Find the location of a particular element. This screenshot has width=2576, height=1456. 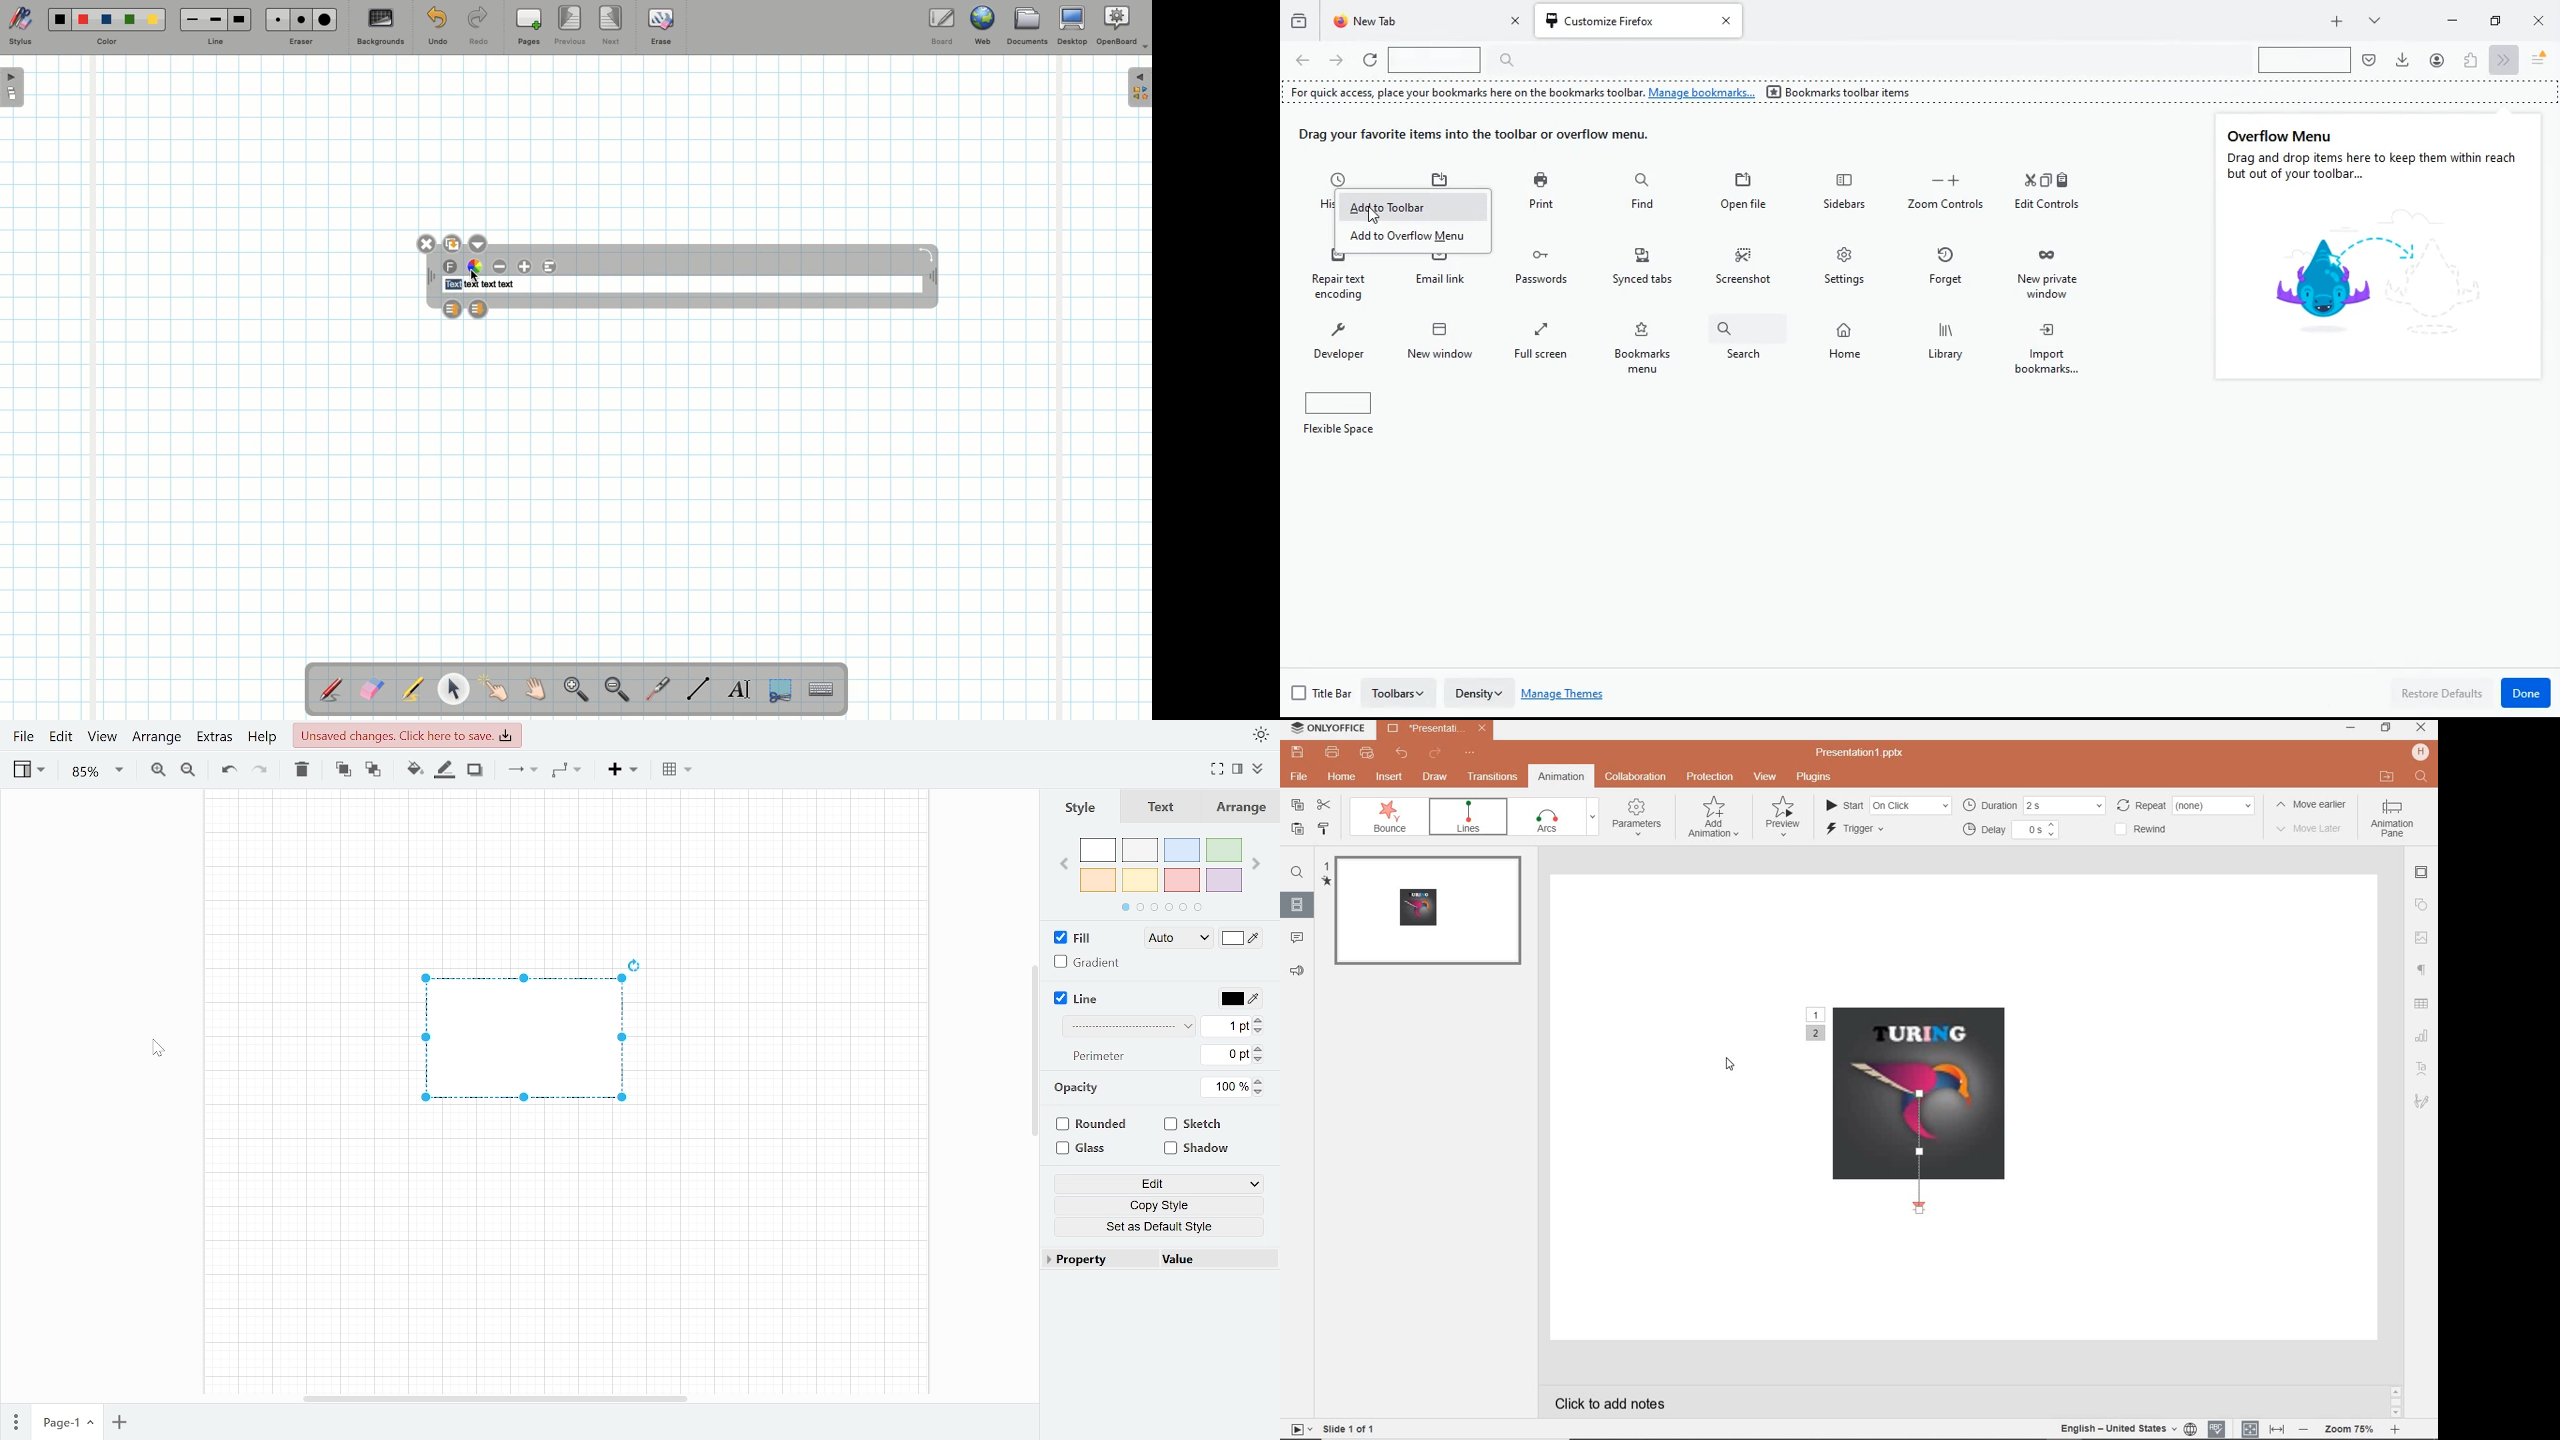

system name is located at coordinates (1331, 728).